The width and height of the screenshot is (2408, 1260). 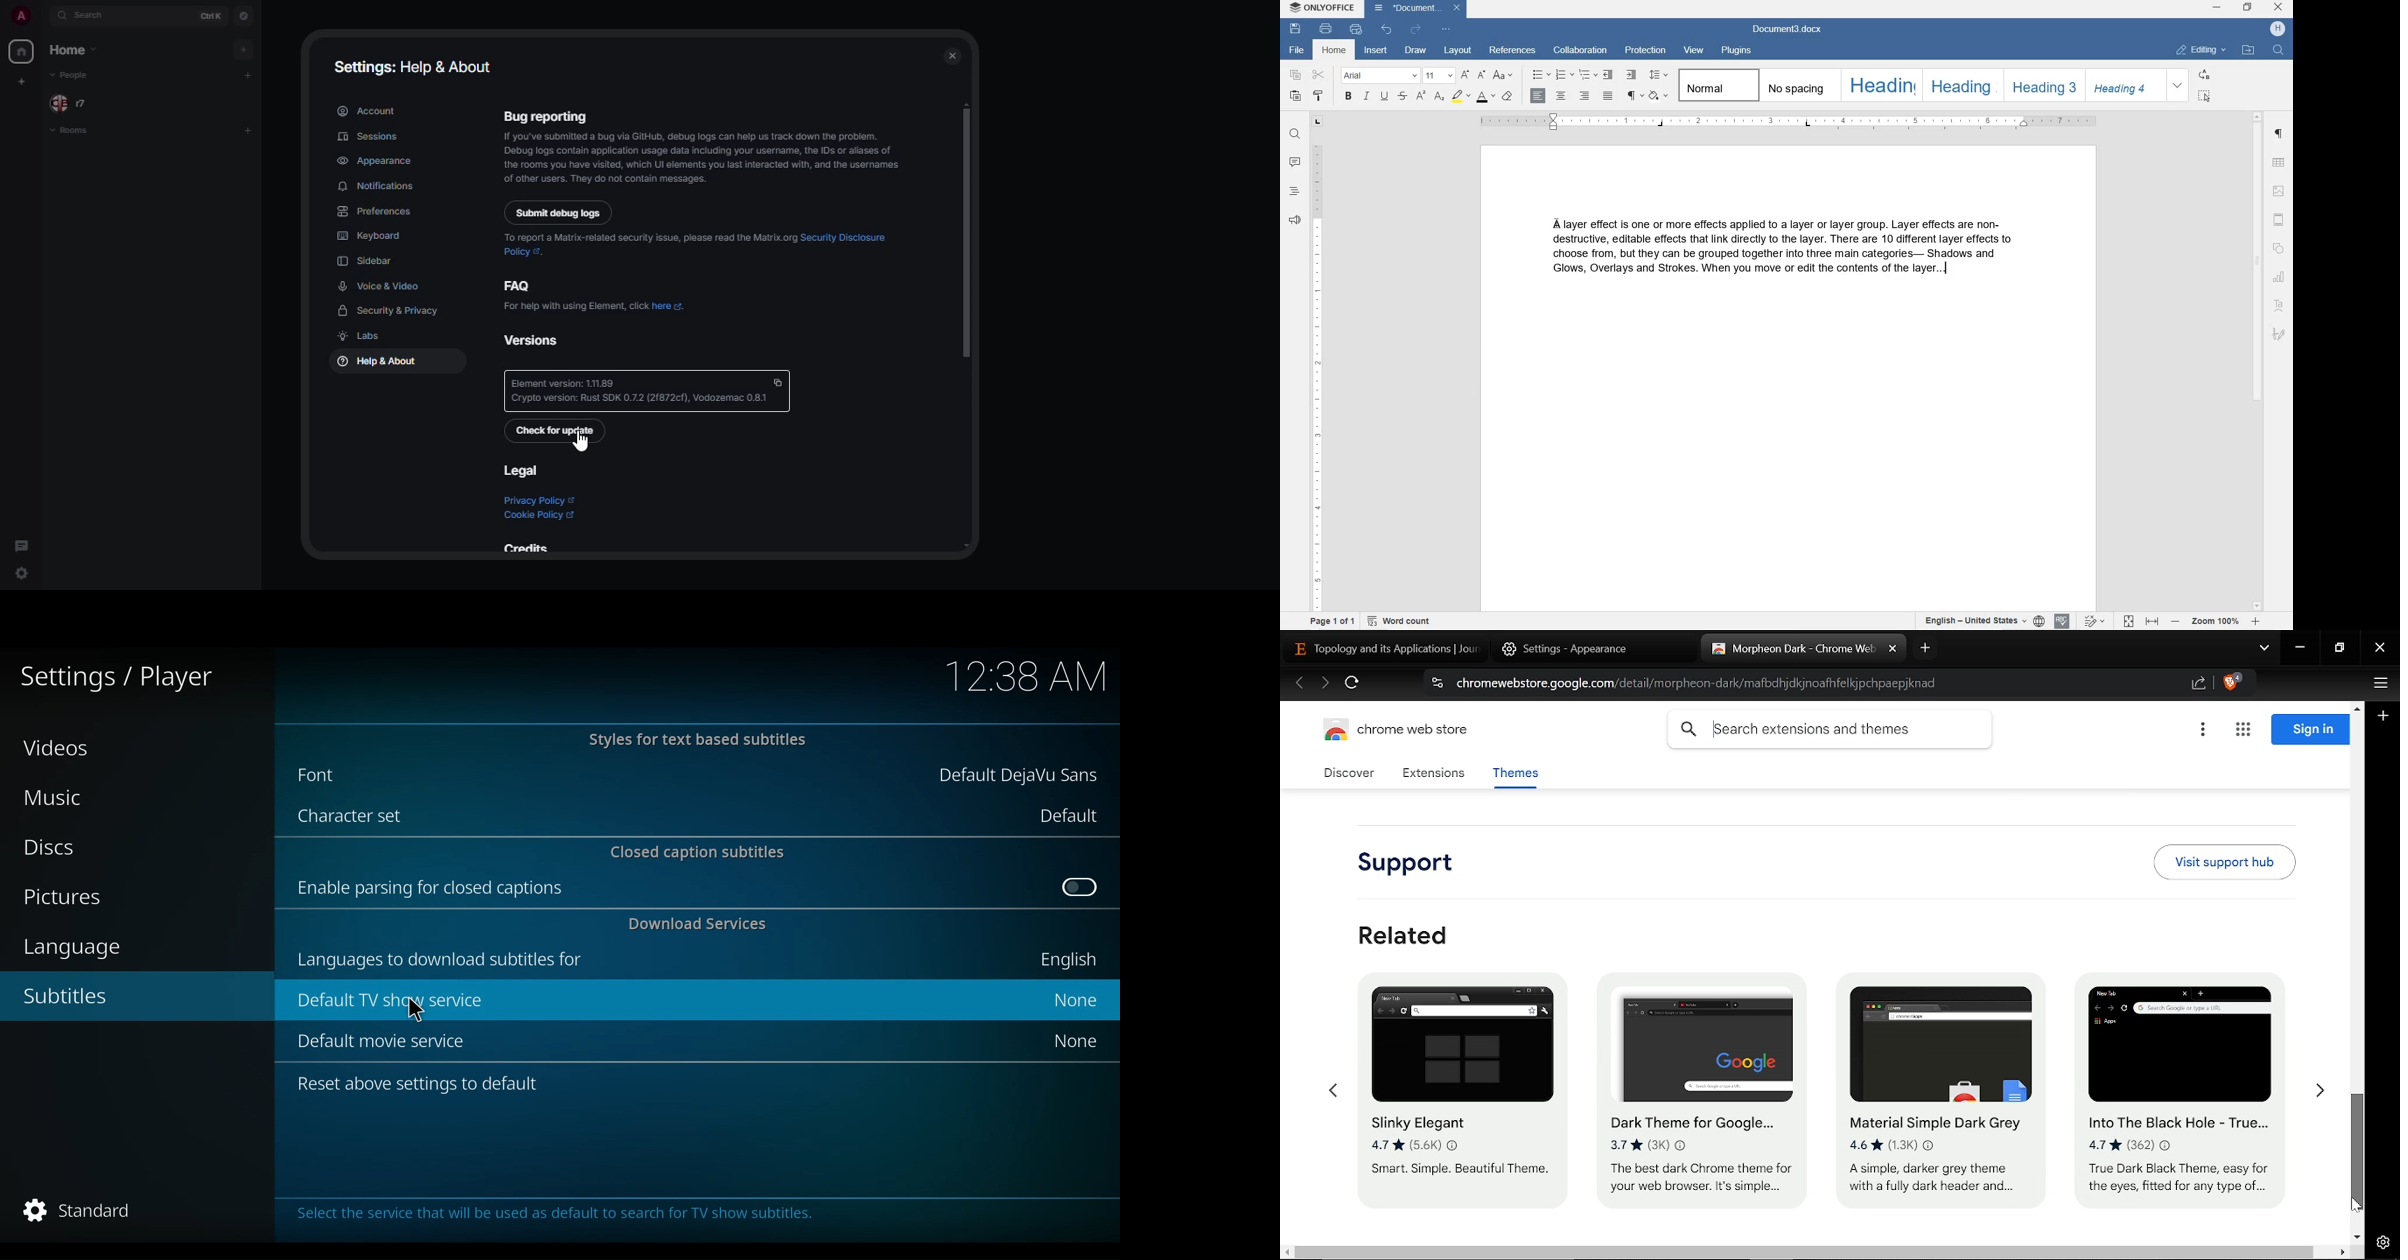 I want to click on FIND, so click(x=1296, y=135).